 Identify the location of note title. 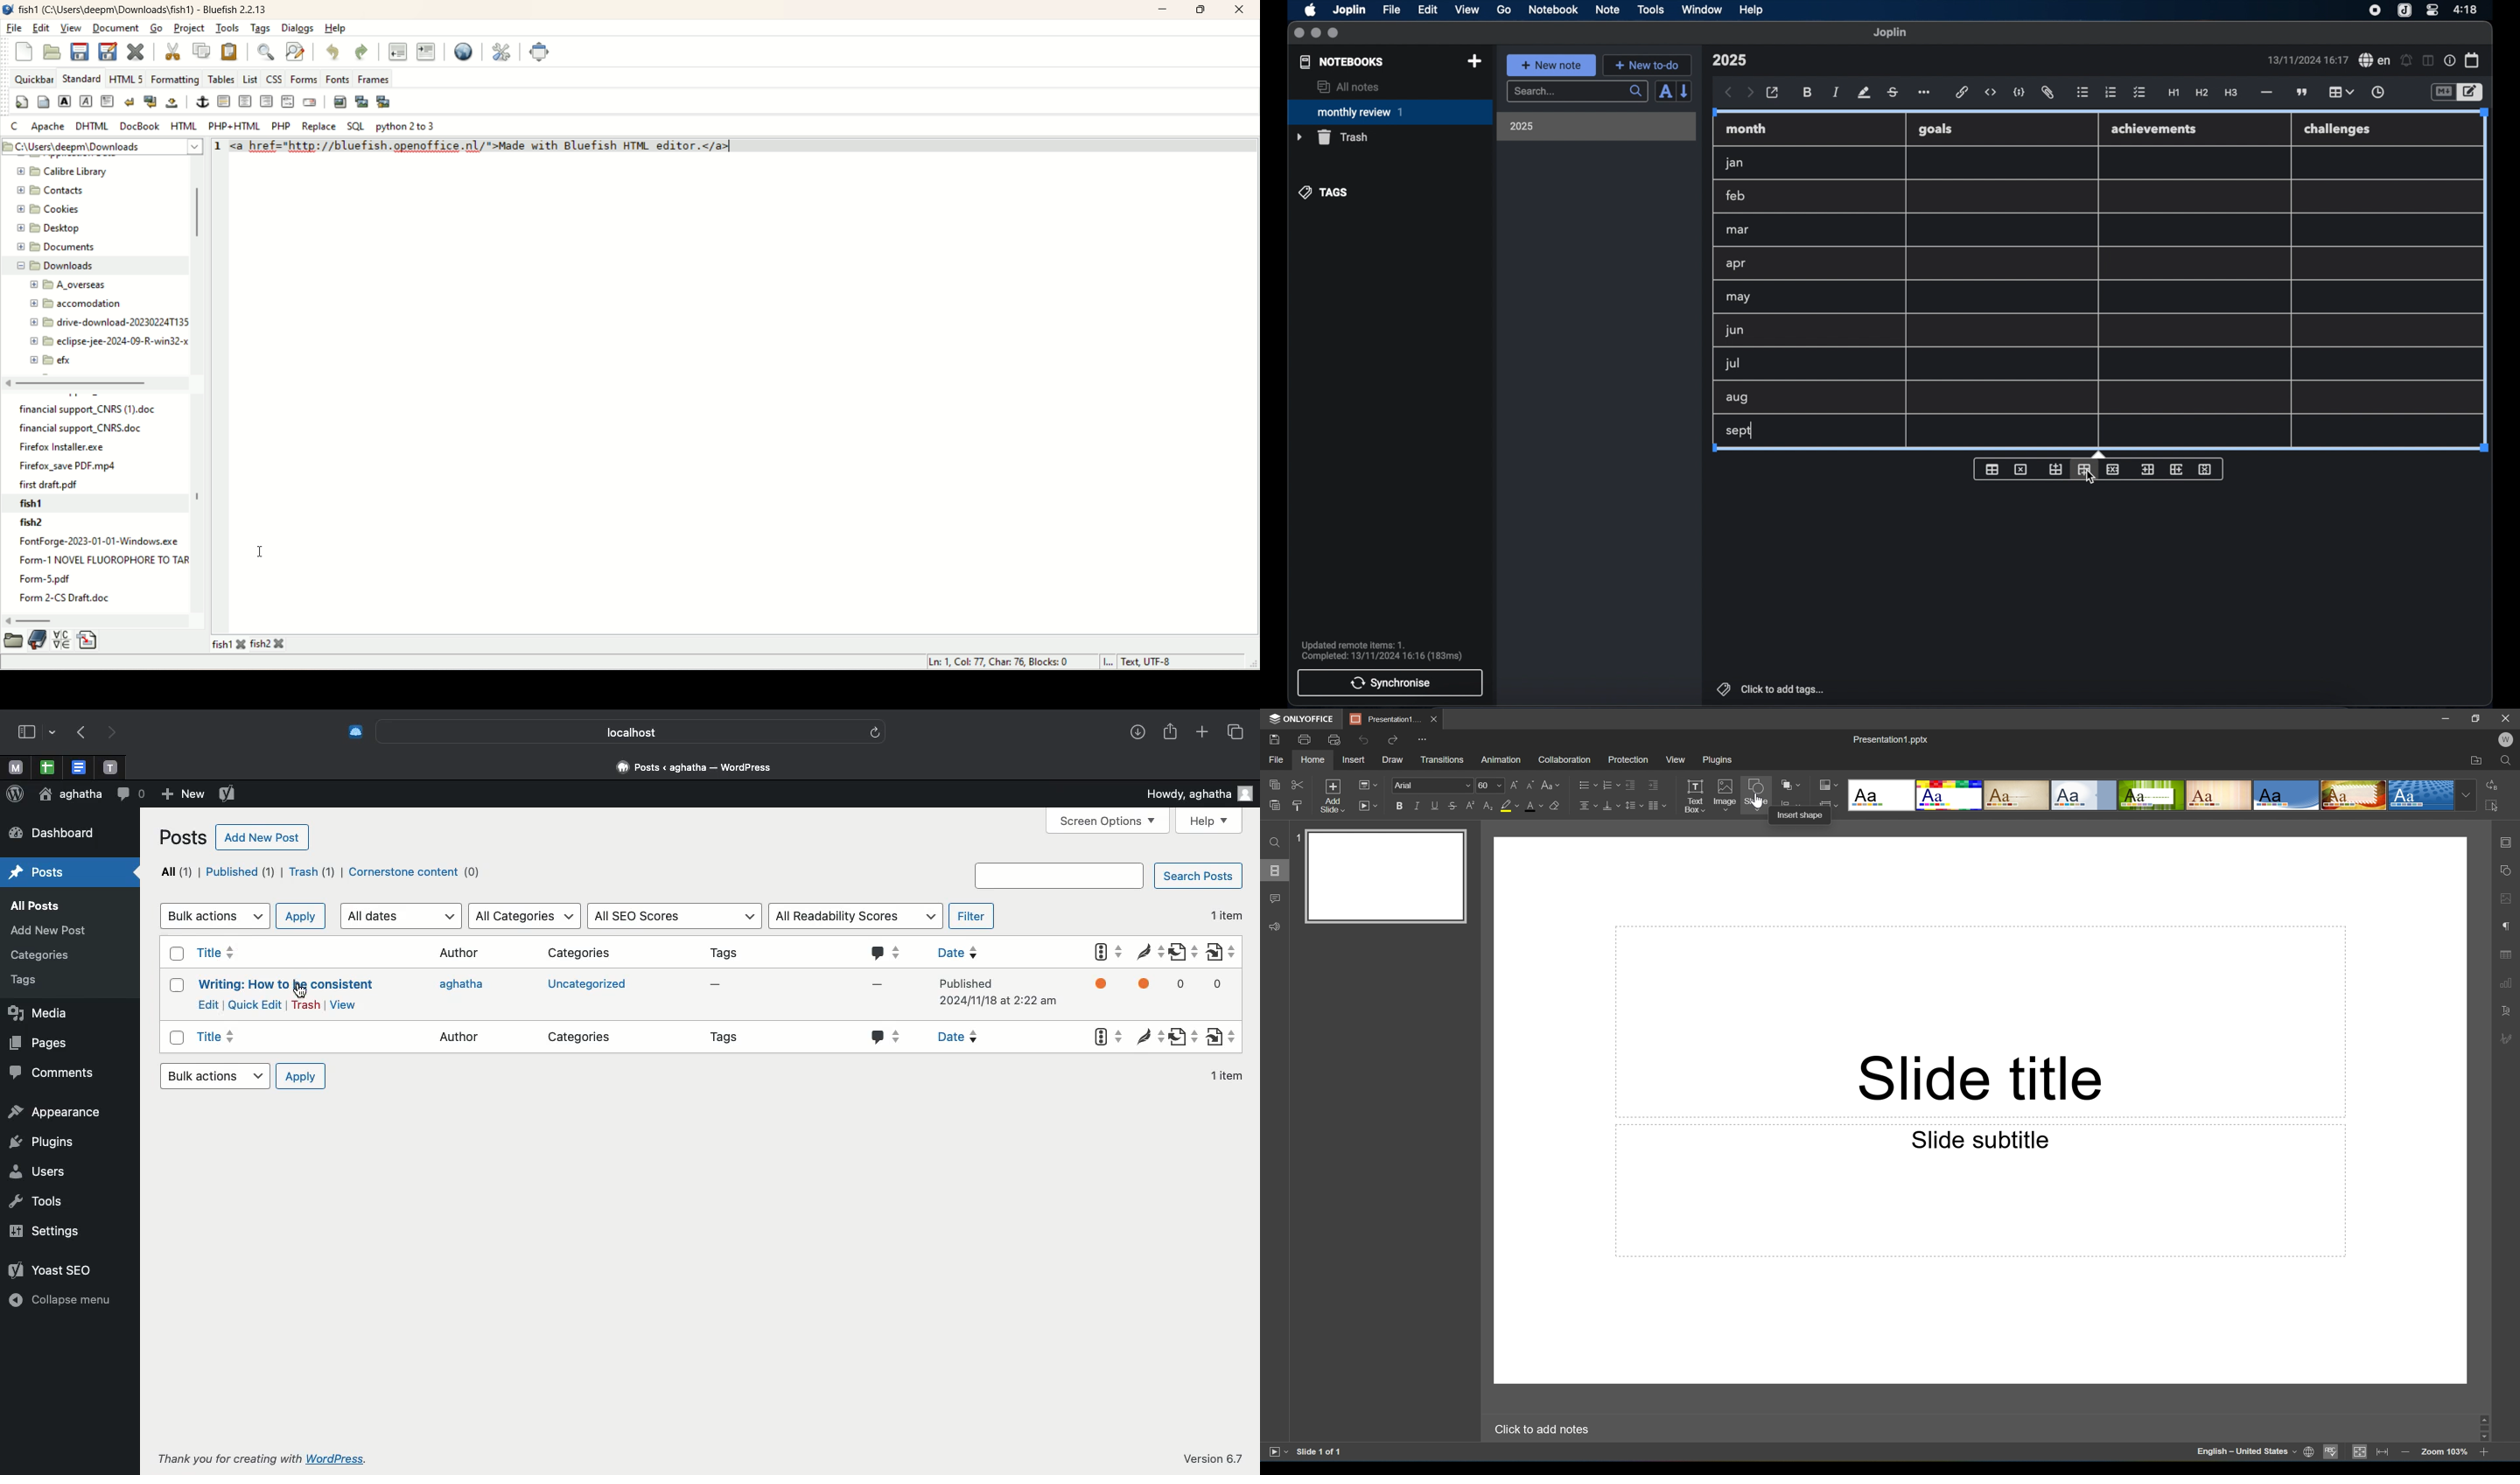
(1729, 60).